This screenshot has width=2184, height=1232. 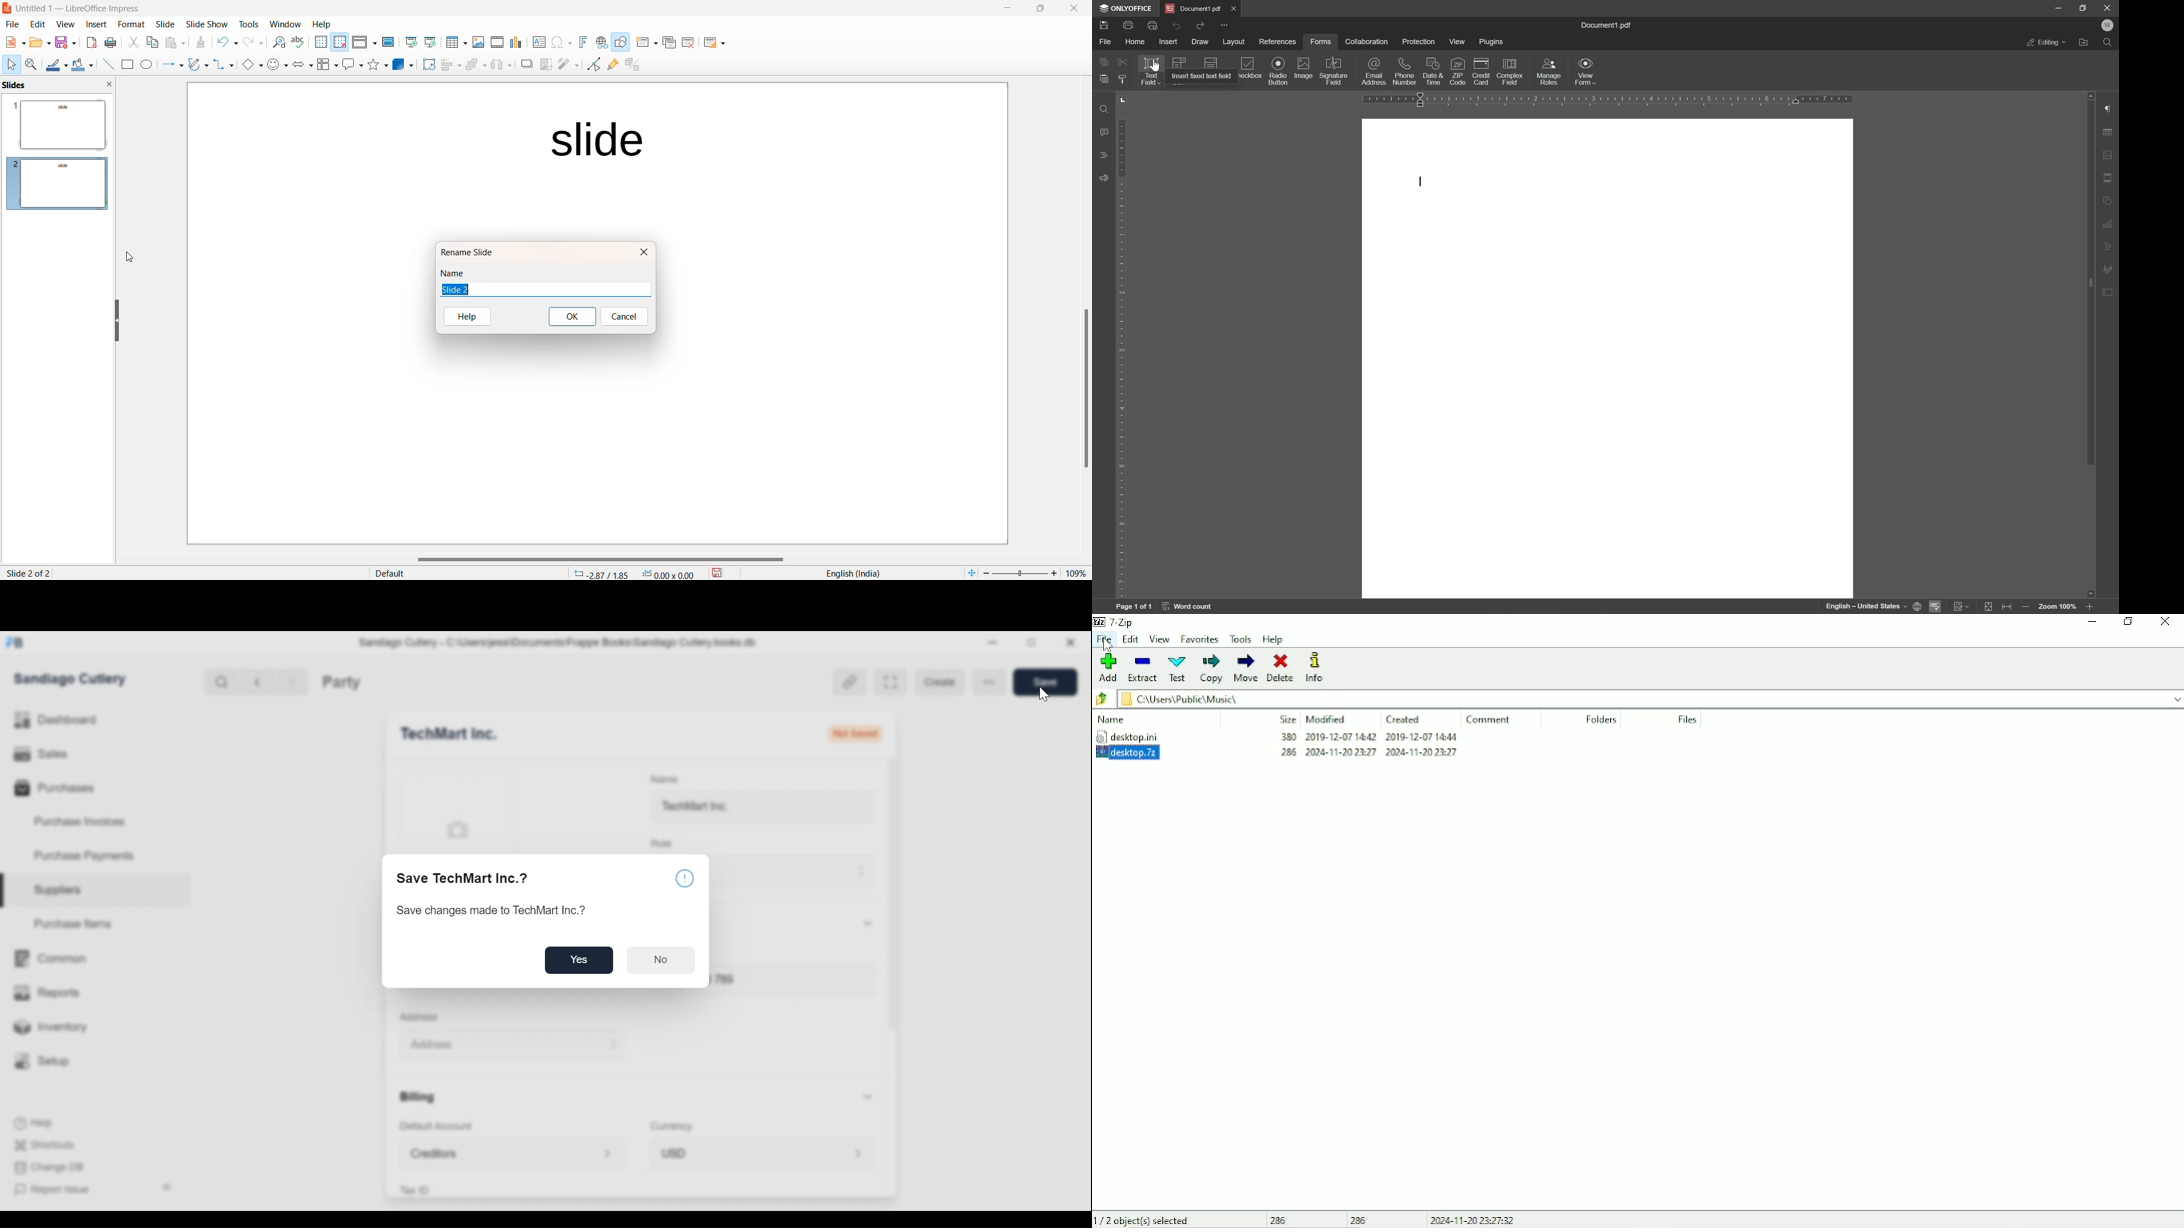 What do you see at coordinates (2127, 622) in the screenshot?
I see `Restore down` at bounding box center [2127, 622].